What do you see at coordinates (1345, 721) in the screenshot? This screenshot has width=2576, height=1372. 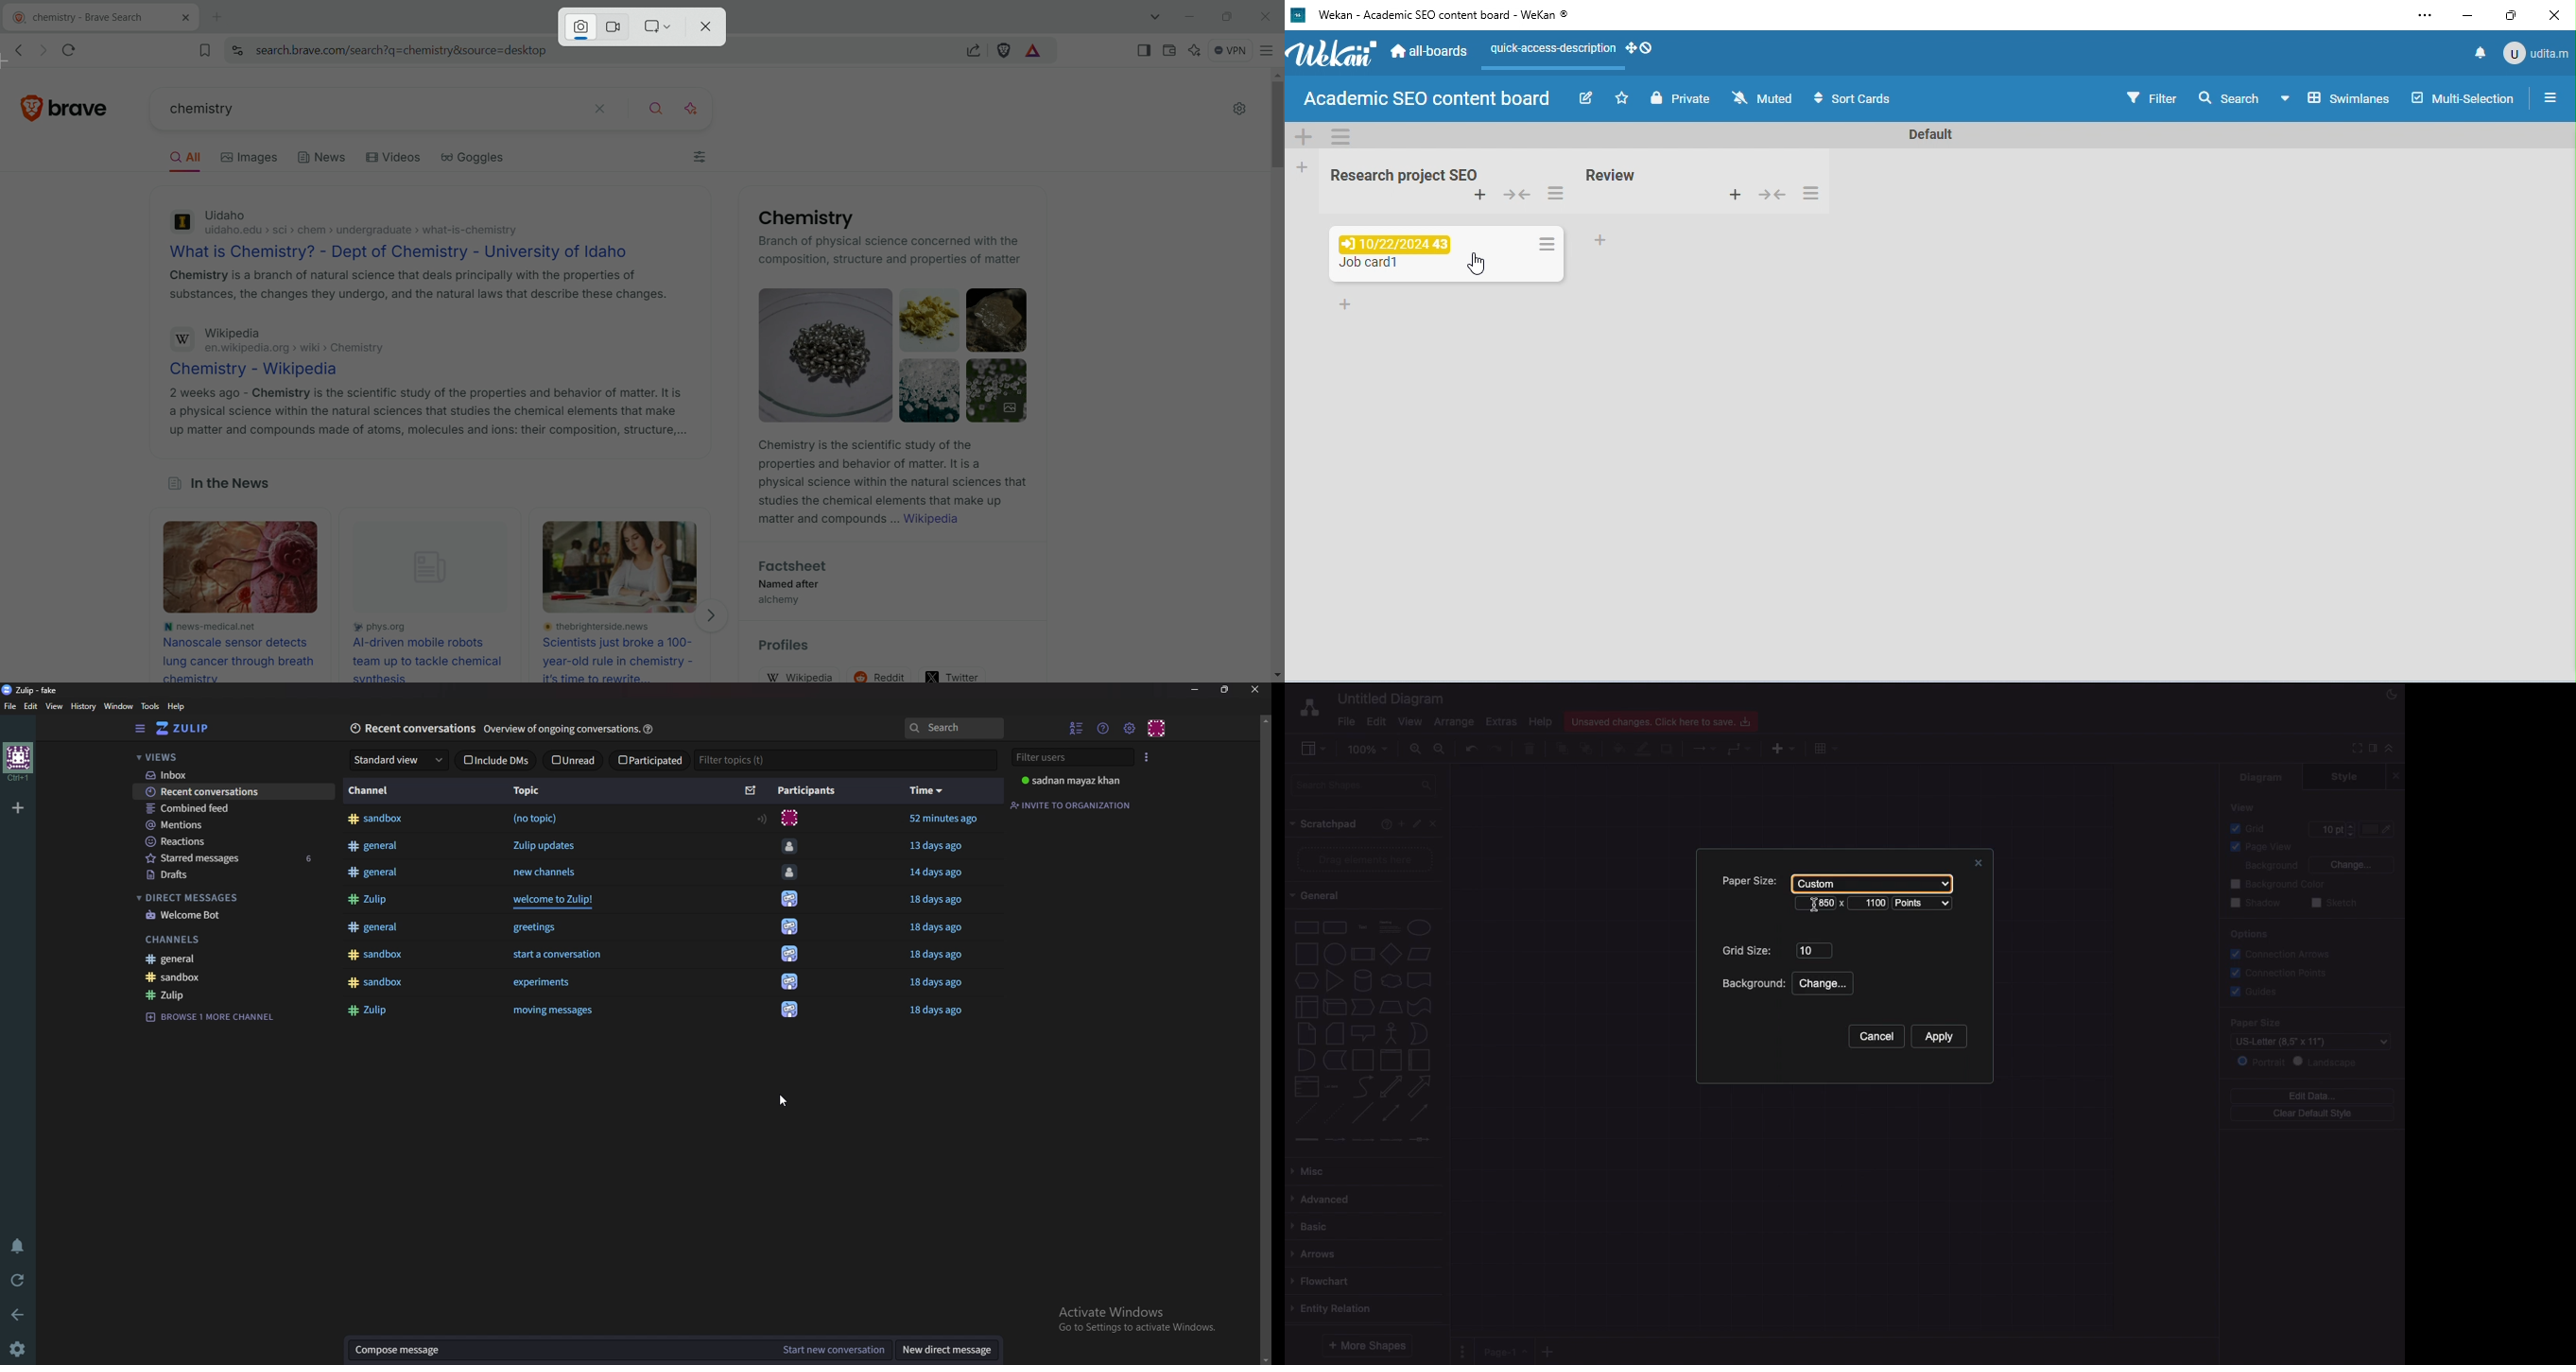 I see `File` at bounding box center [1345, 721].